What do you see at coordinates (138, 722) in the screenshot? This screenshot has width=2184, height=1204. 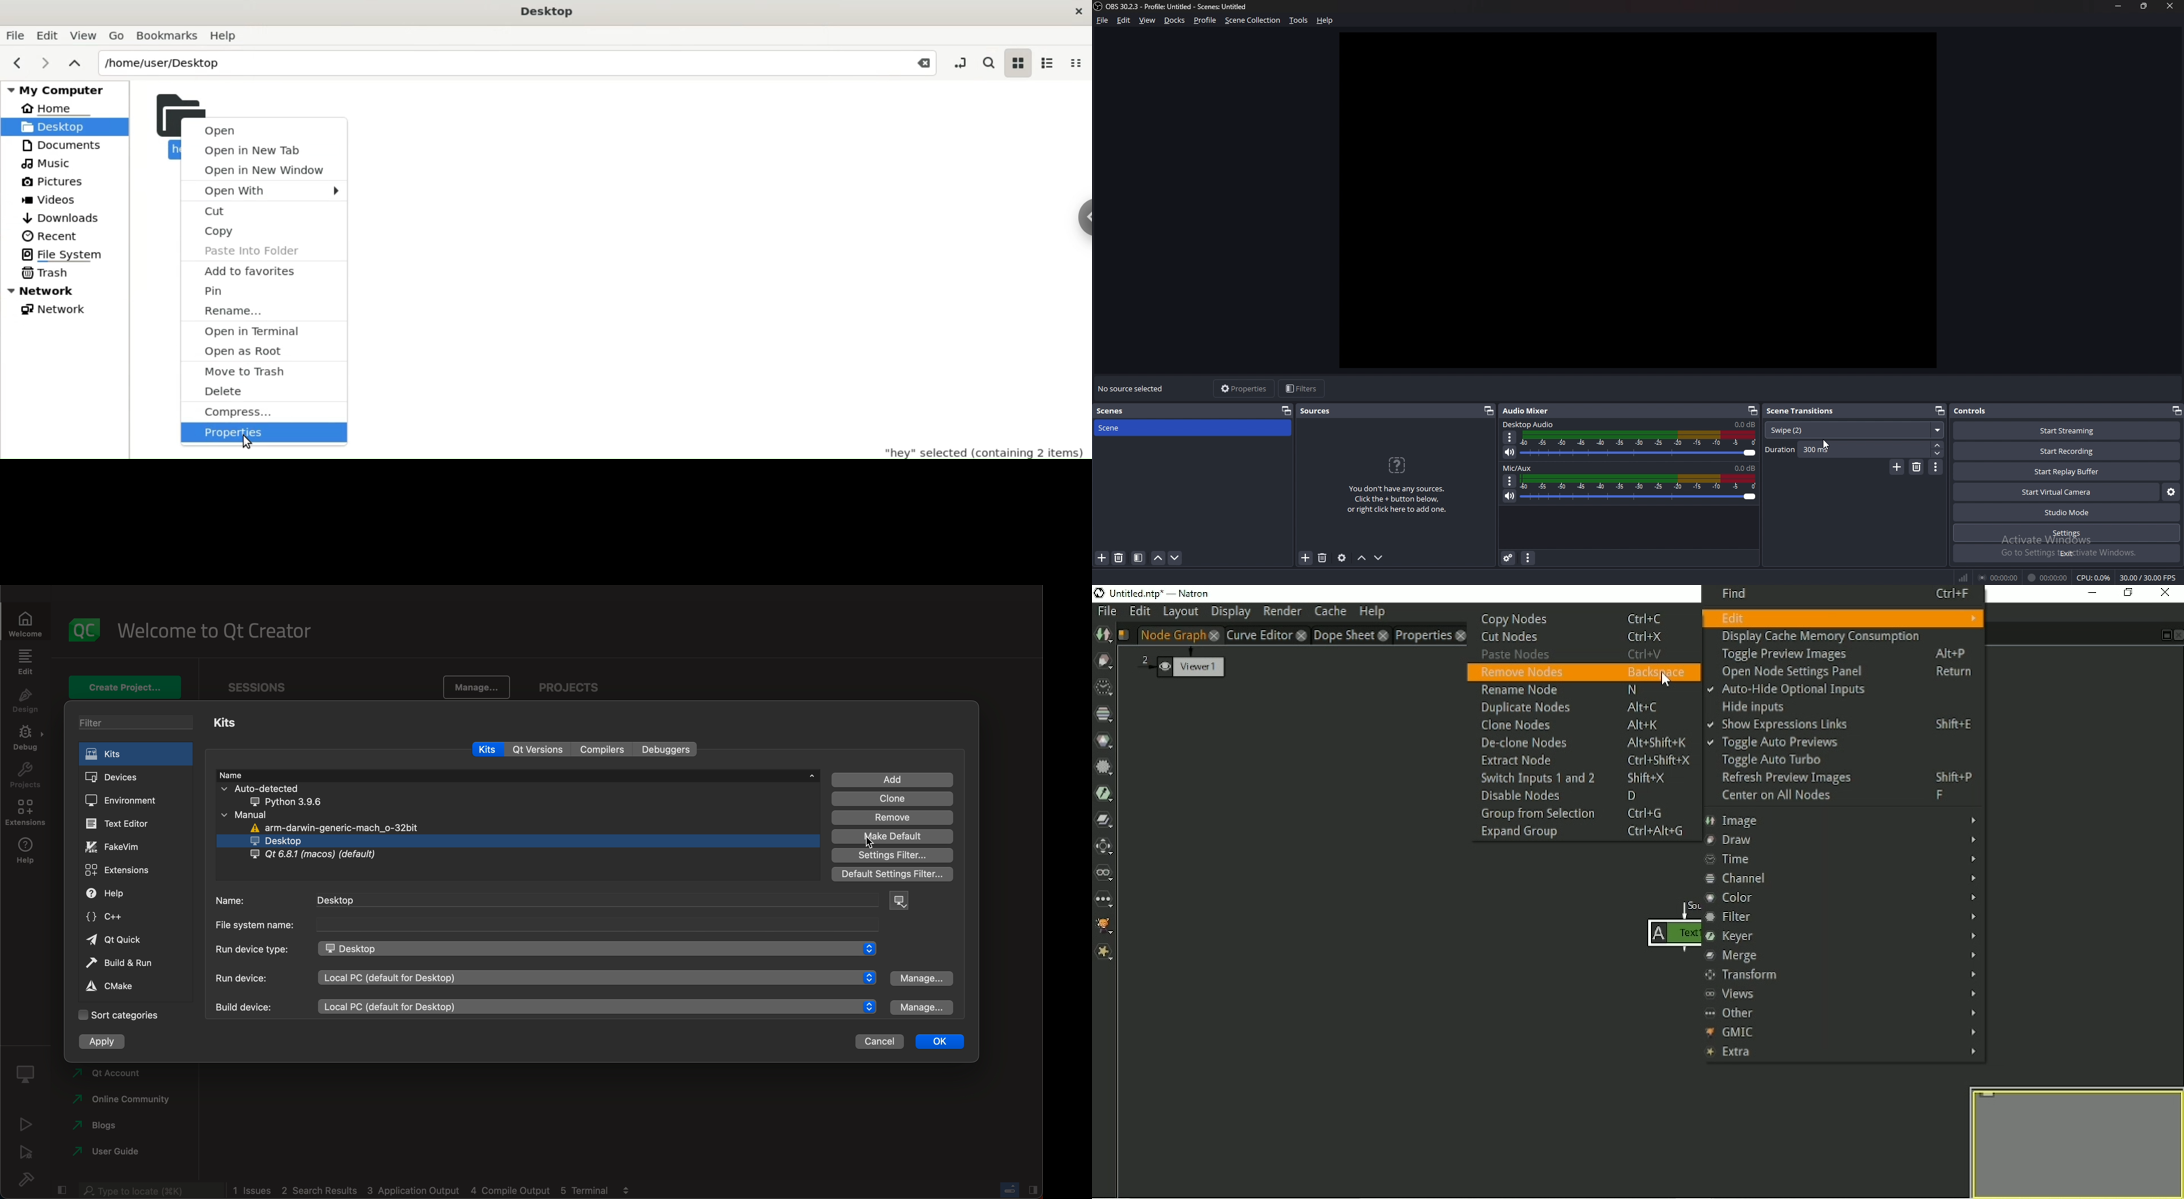 I see `filter` at bounding box center [138, 722].